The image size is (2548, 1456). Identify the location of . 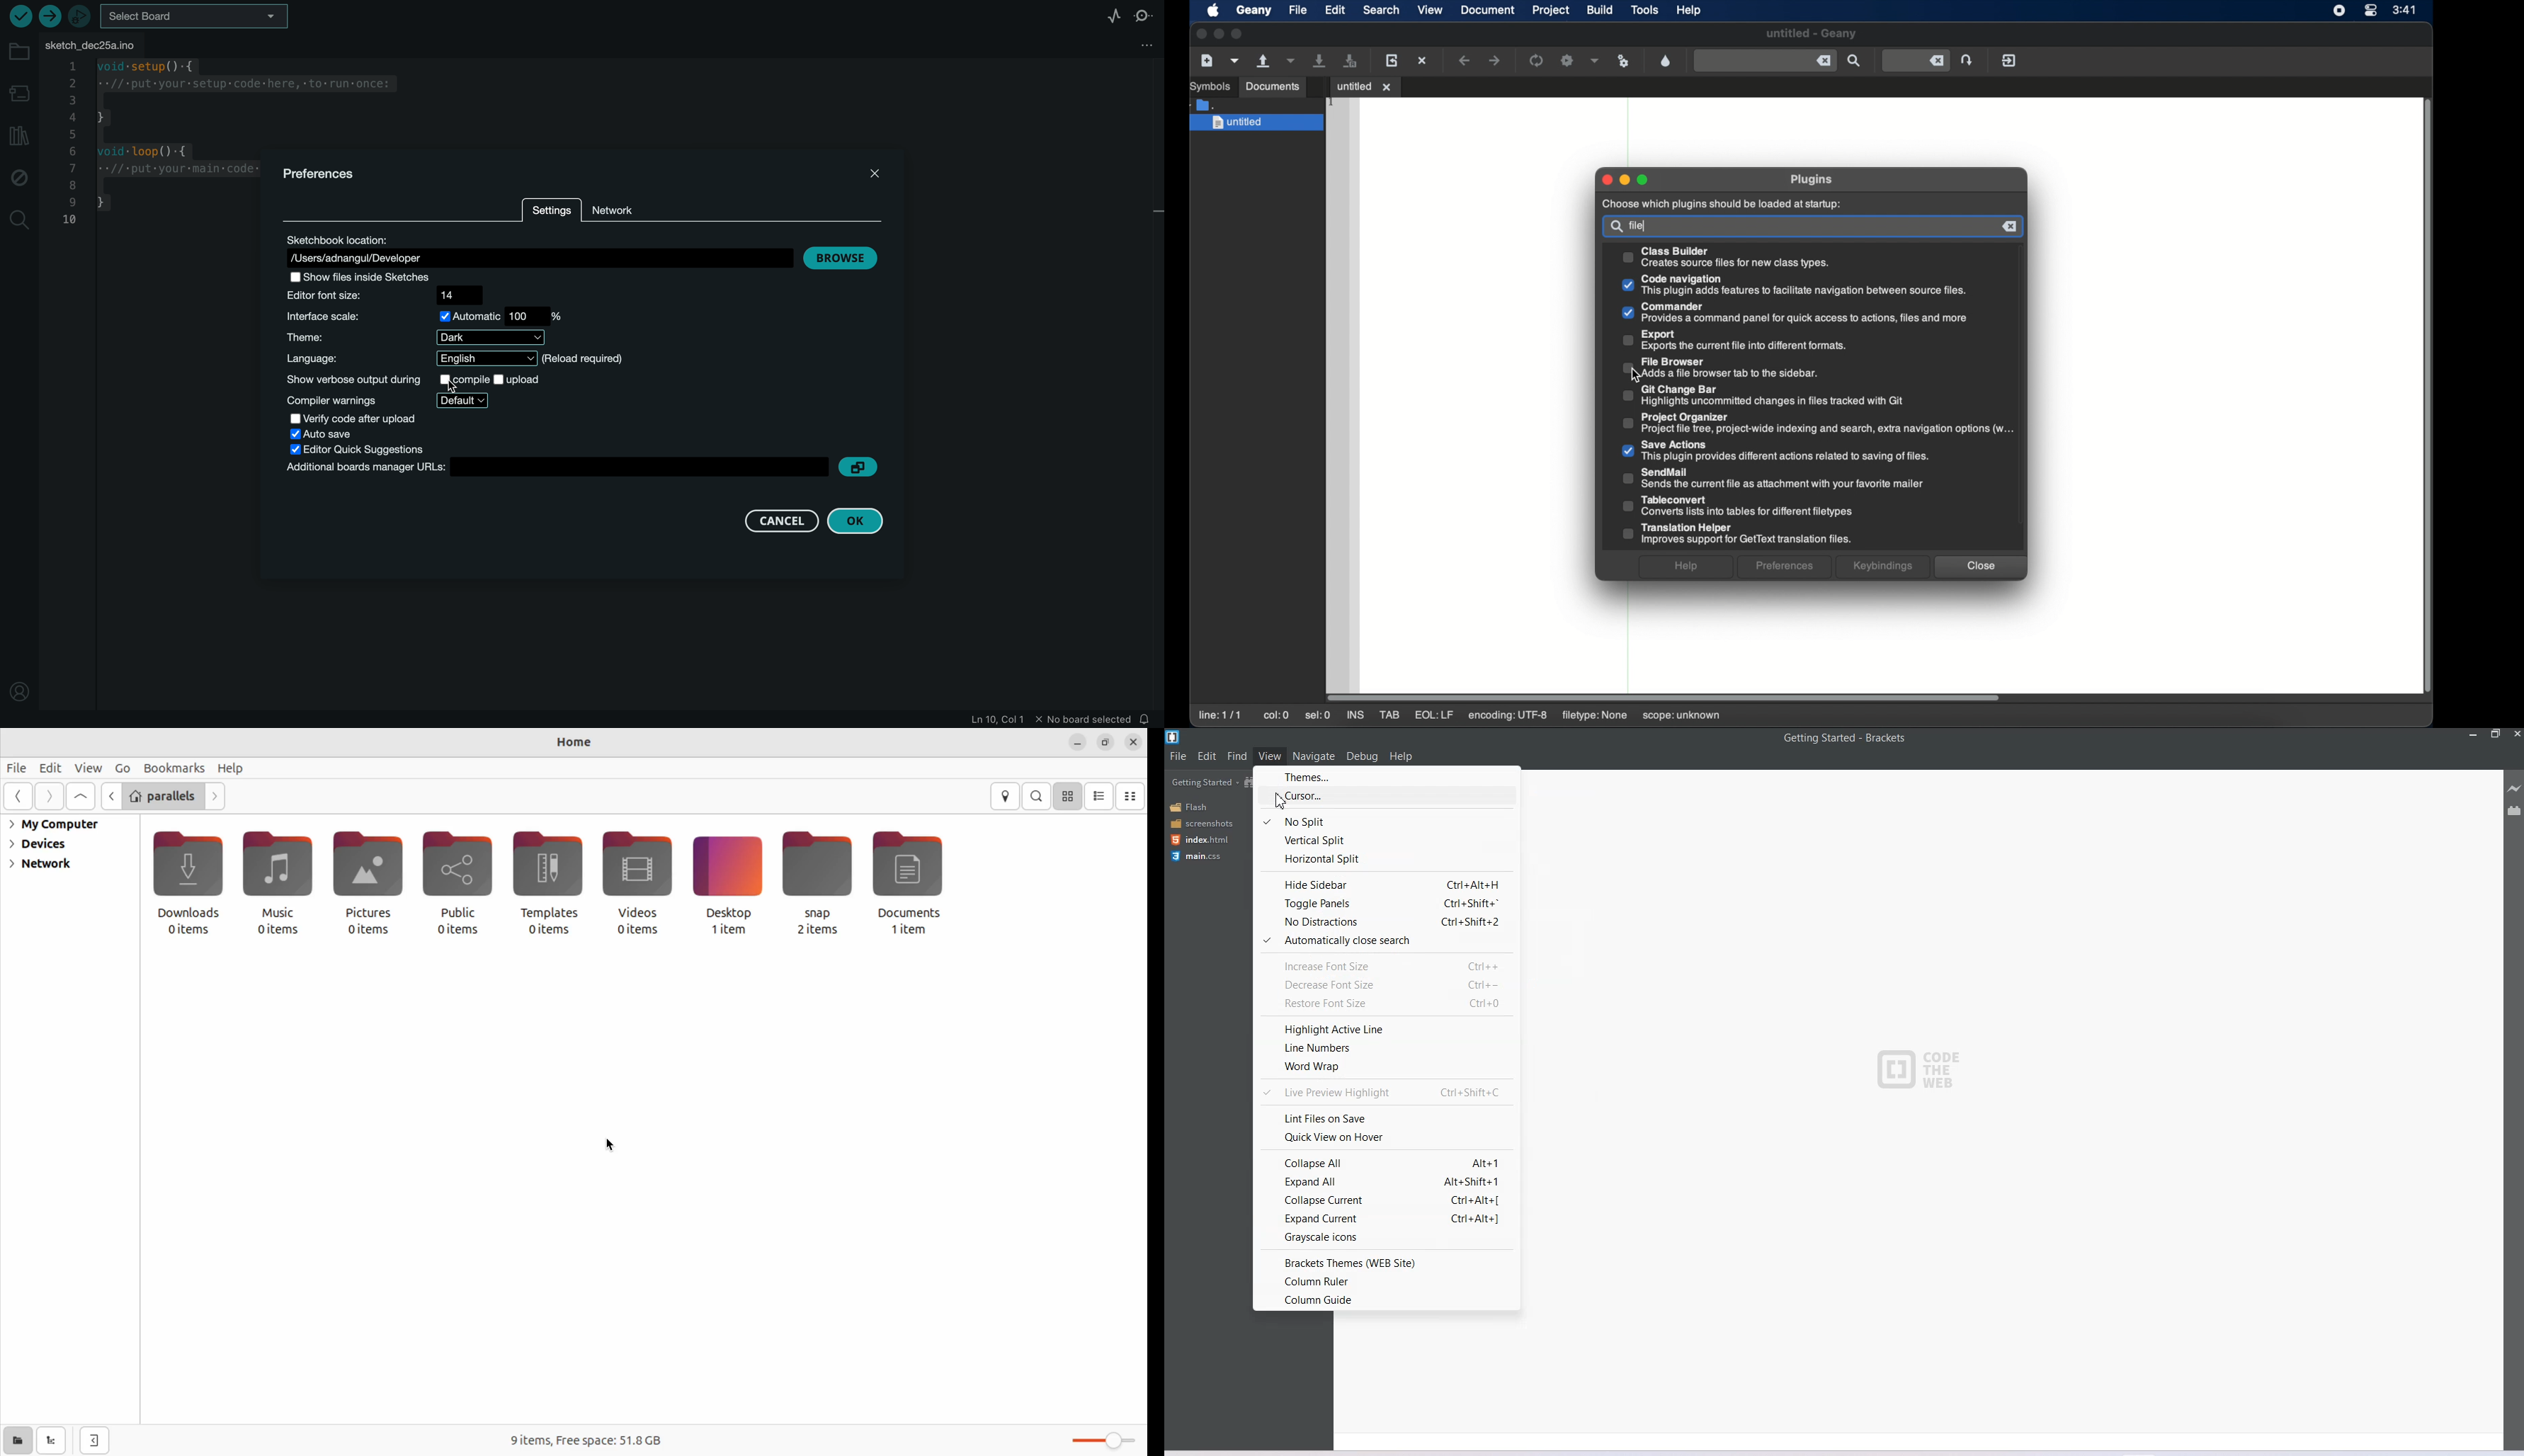
(1759, 340).